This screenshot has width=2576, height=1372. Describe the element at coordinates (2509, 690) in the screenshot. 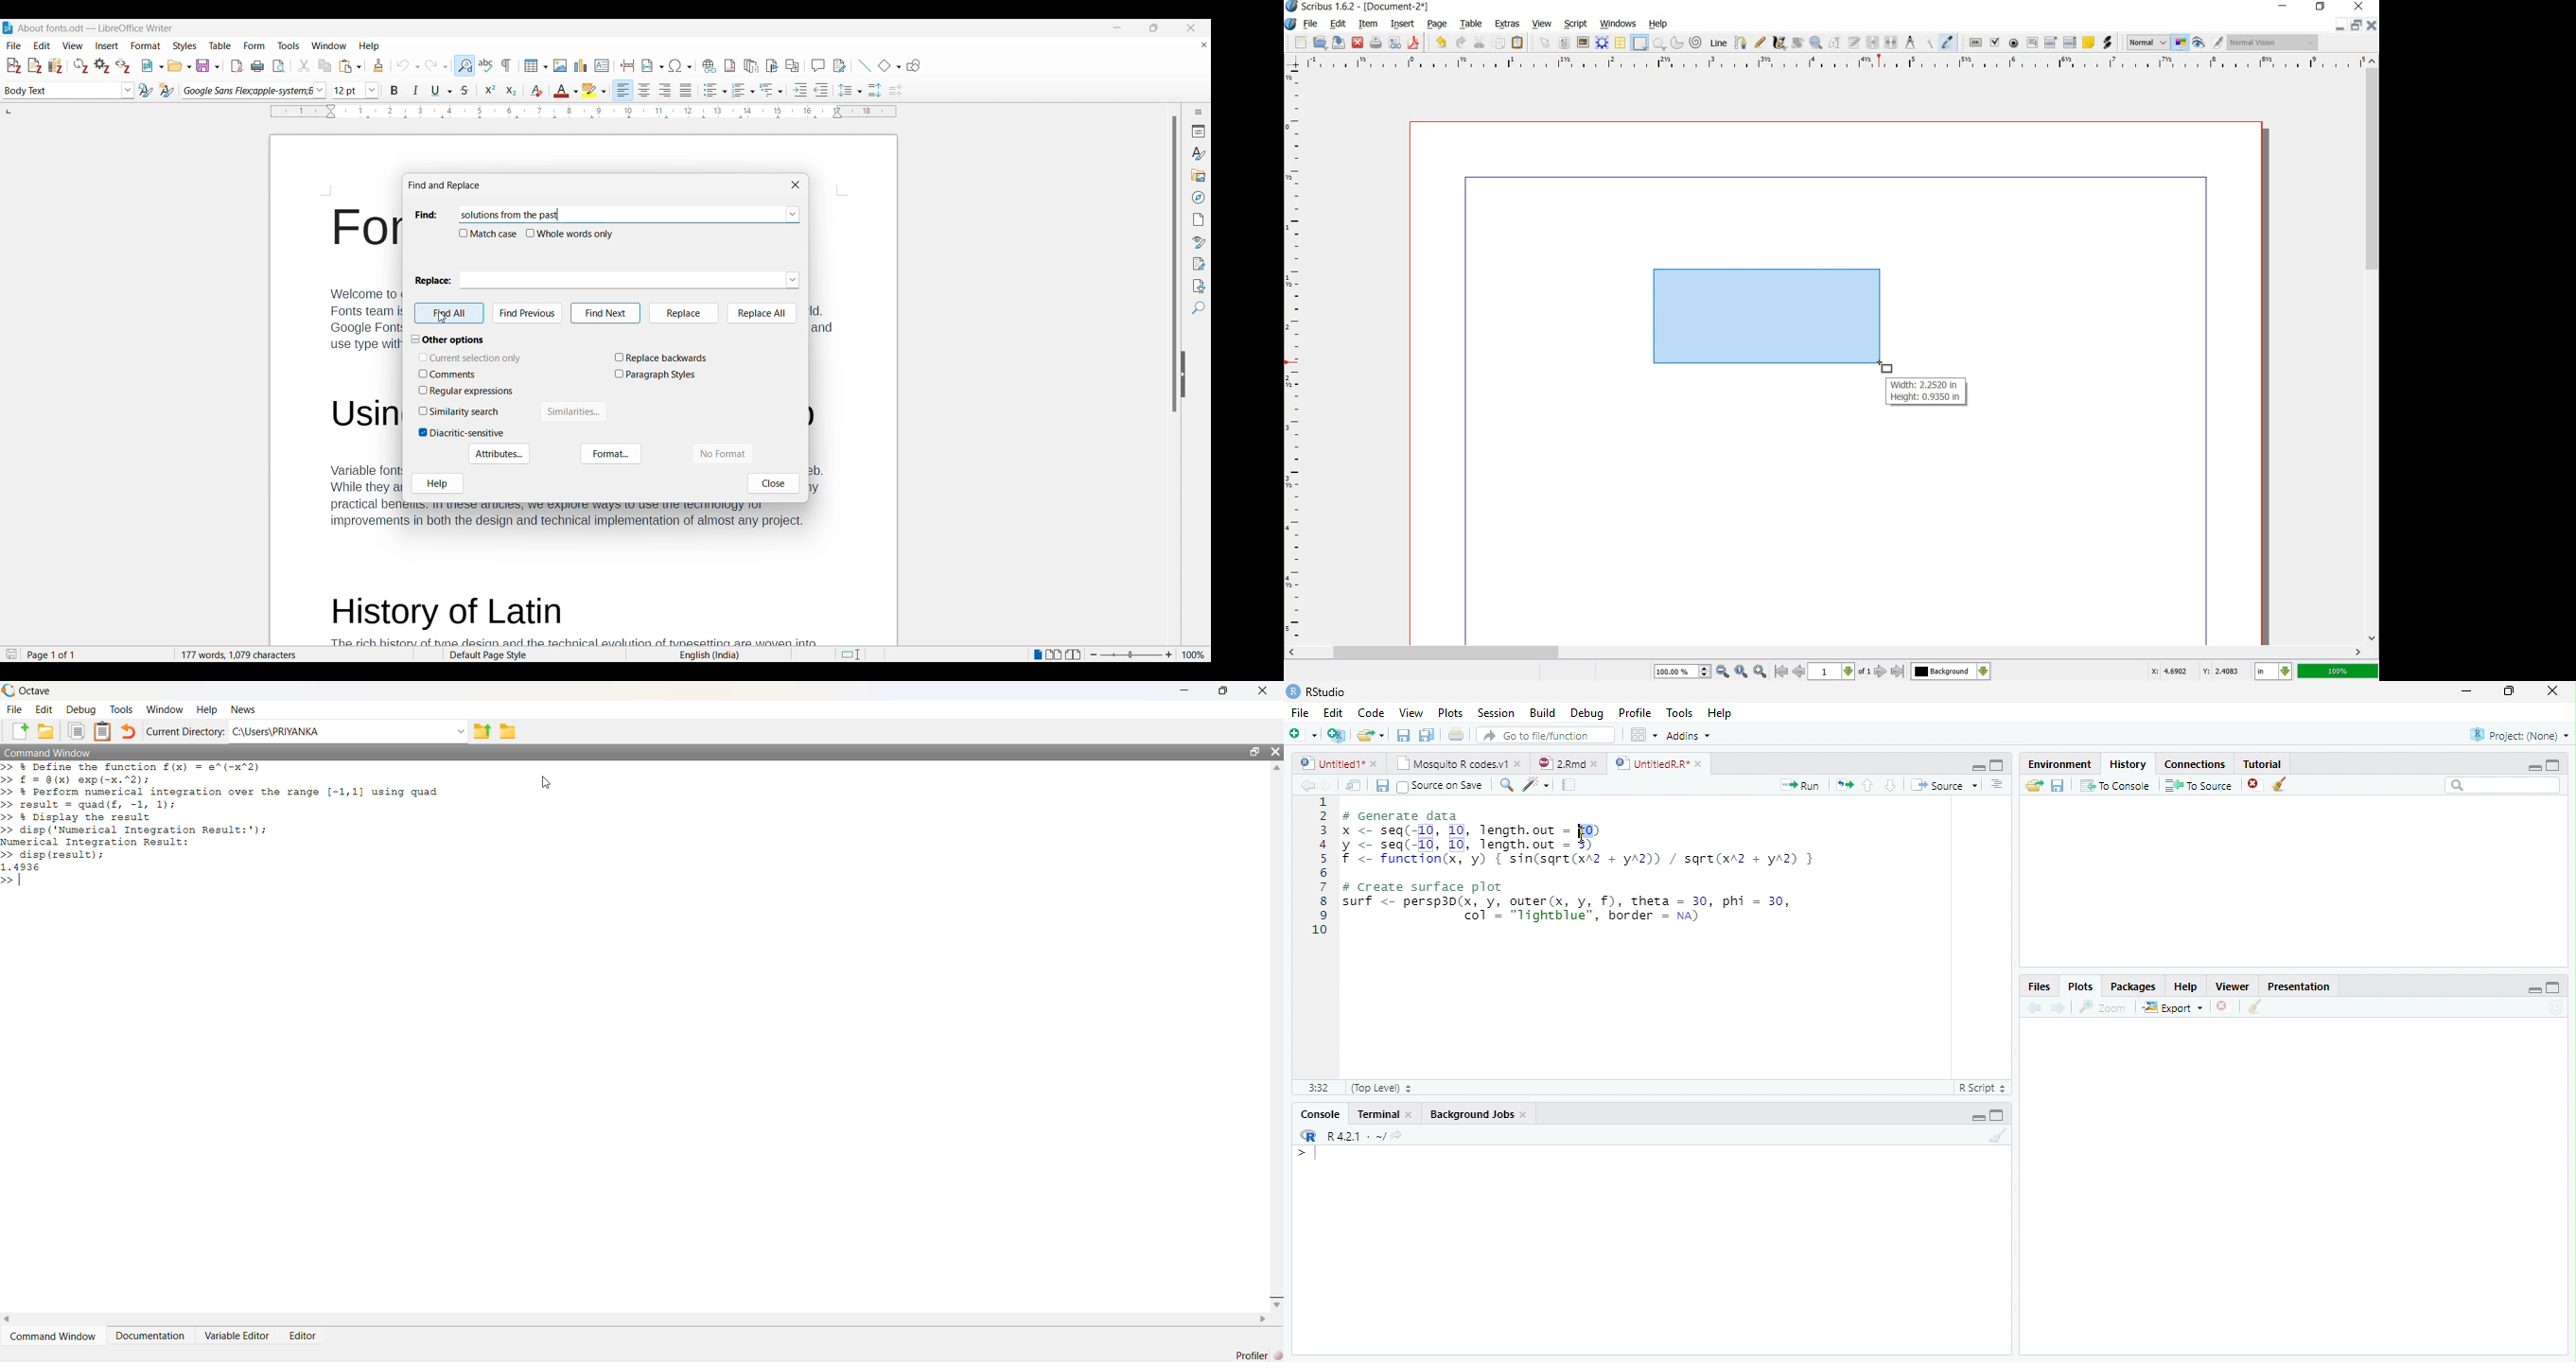

I see `restore` at that location.